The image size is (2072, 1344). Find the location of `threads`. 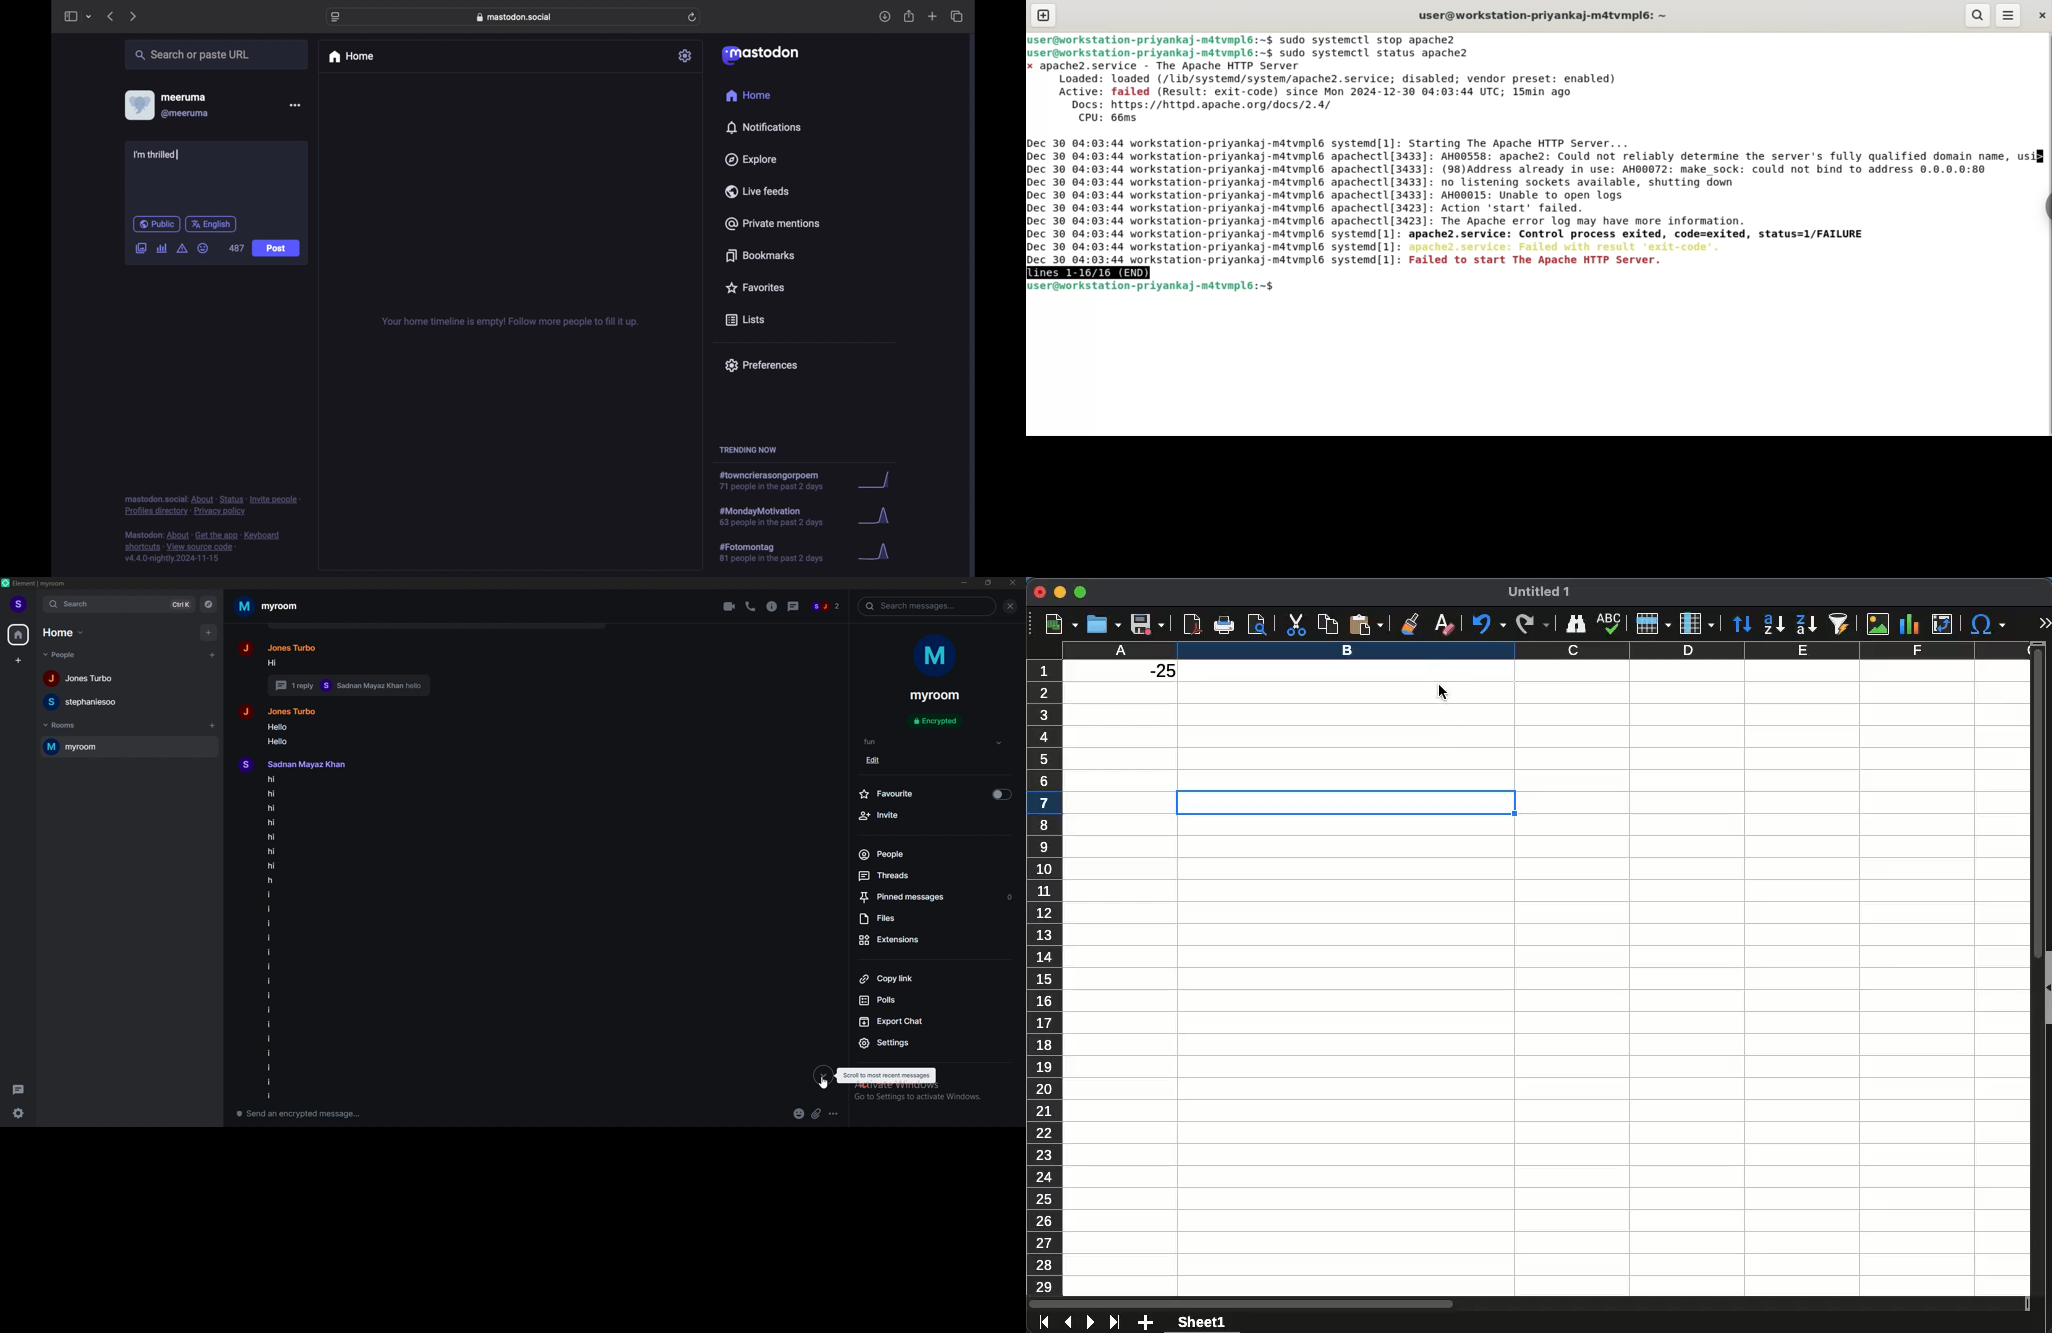

threads is located at coordinates (18, 1090).